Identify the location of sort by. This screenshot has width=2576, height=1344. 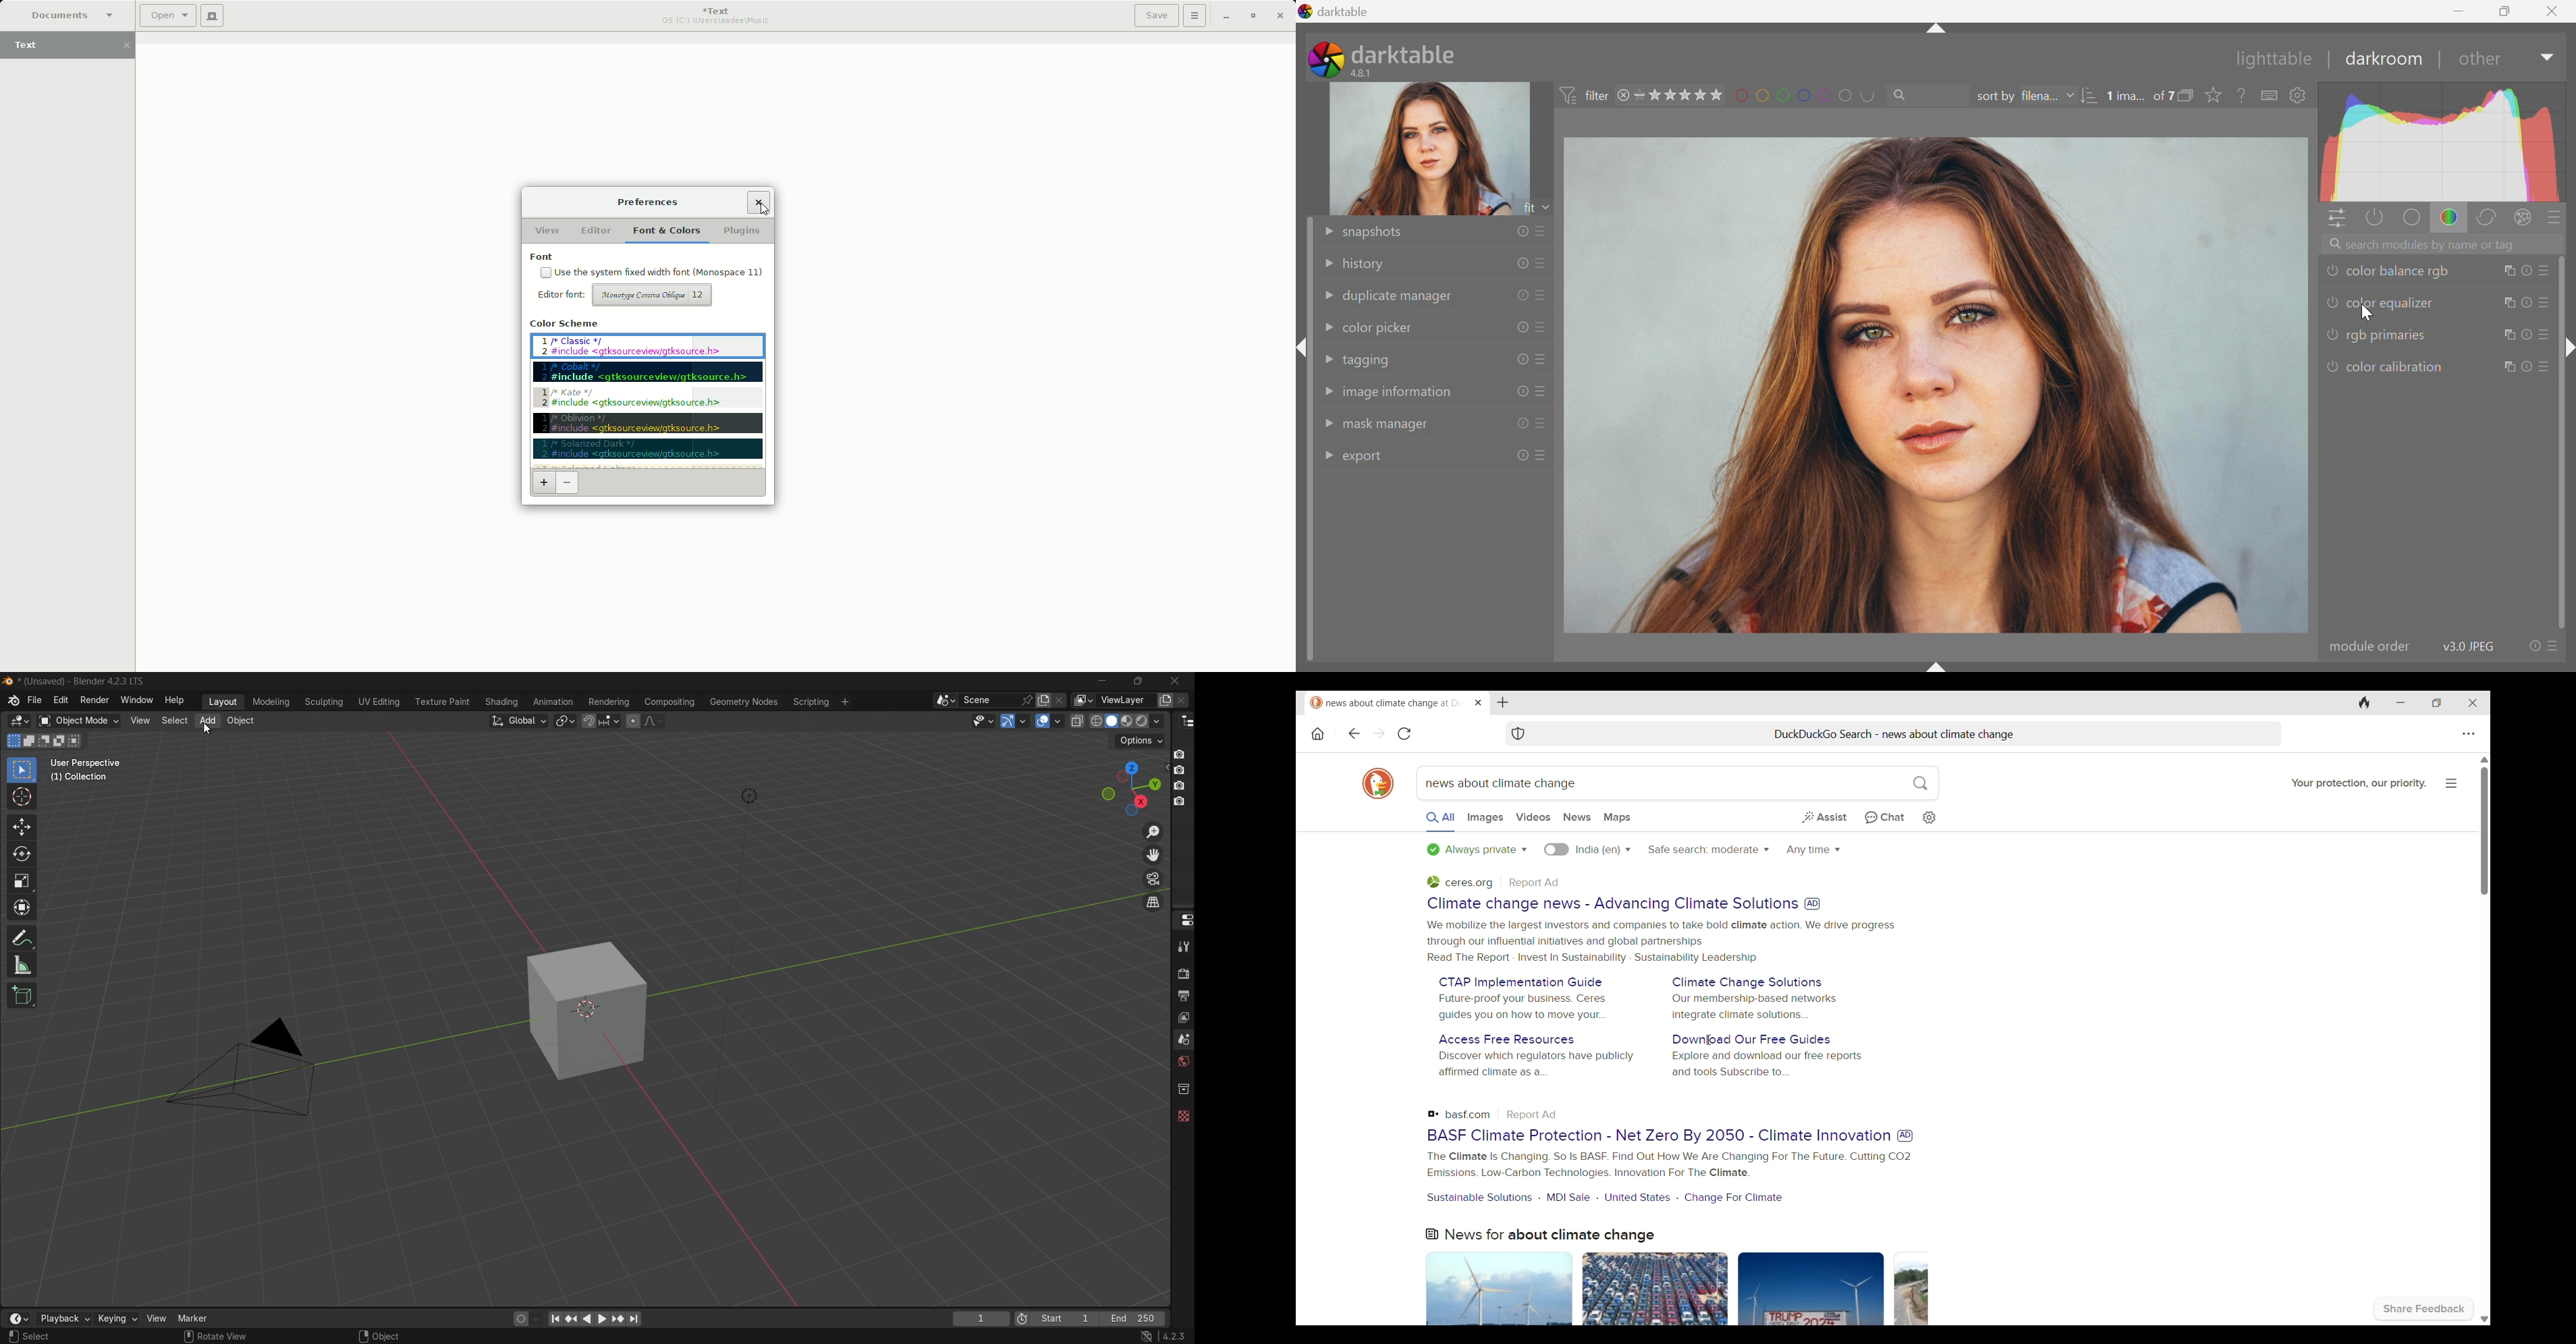
(1994, 97).